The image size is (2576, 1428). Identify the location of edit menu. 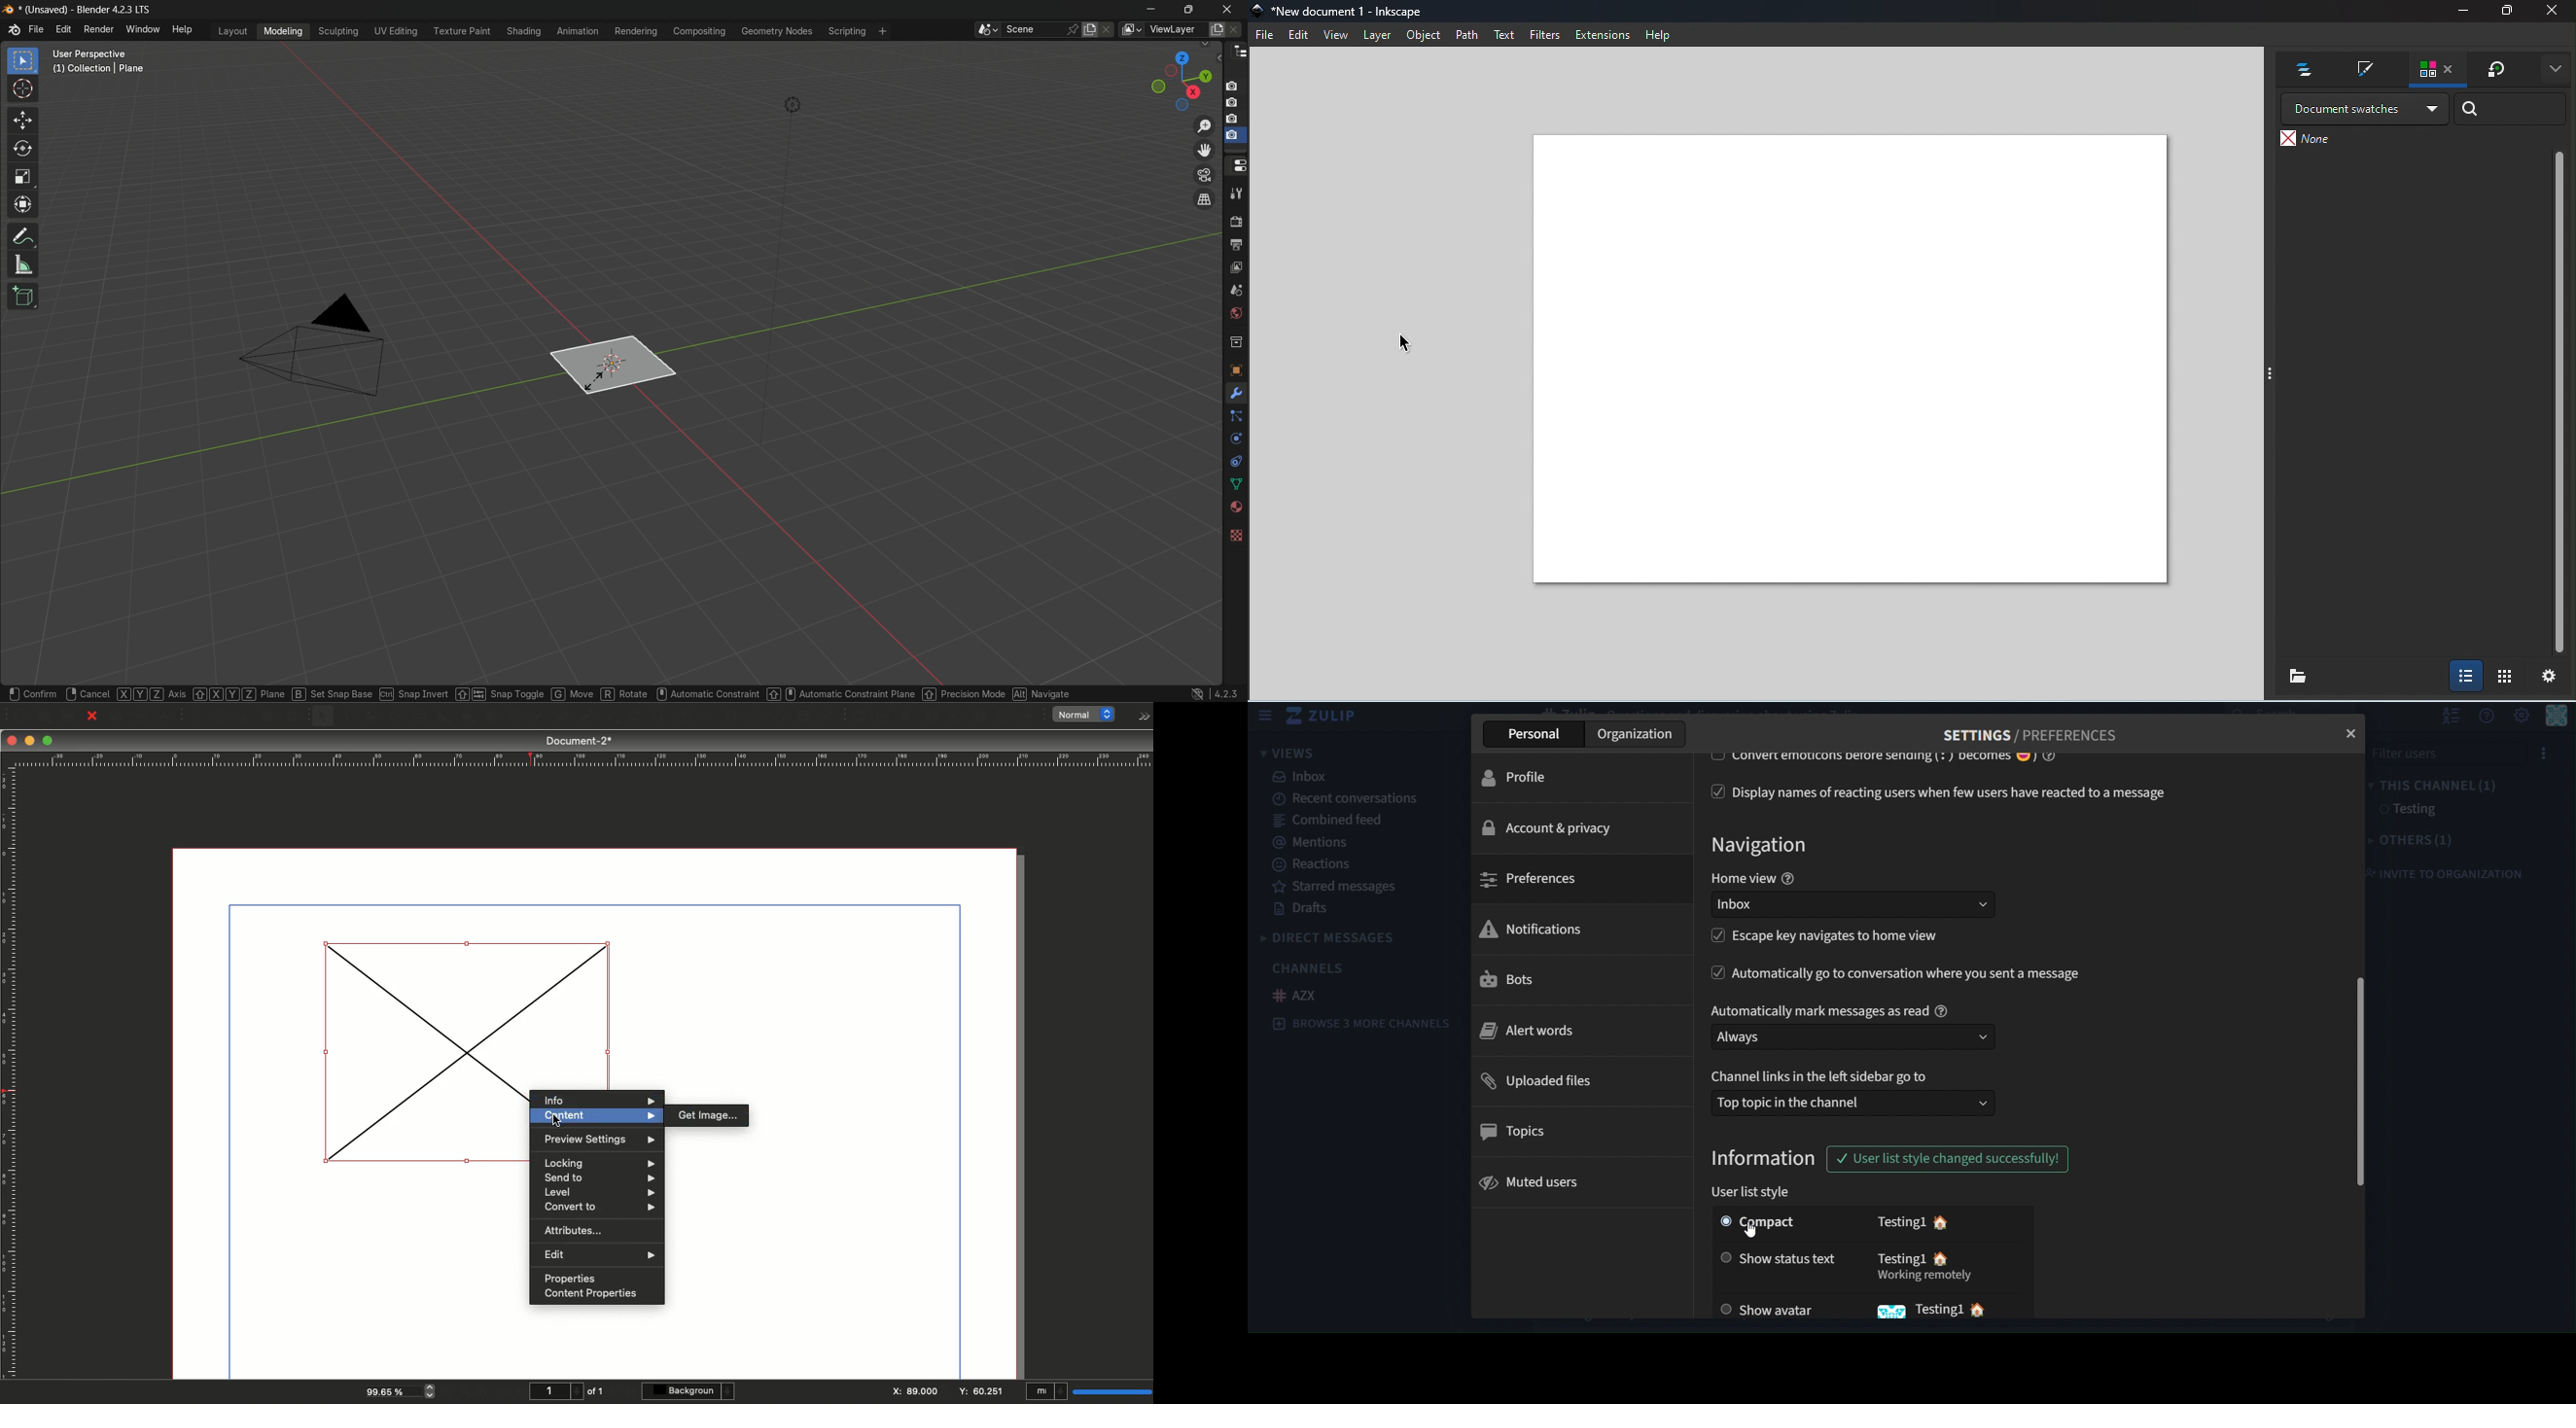
(66, 31).